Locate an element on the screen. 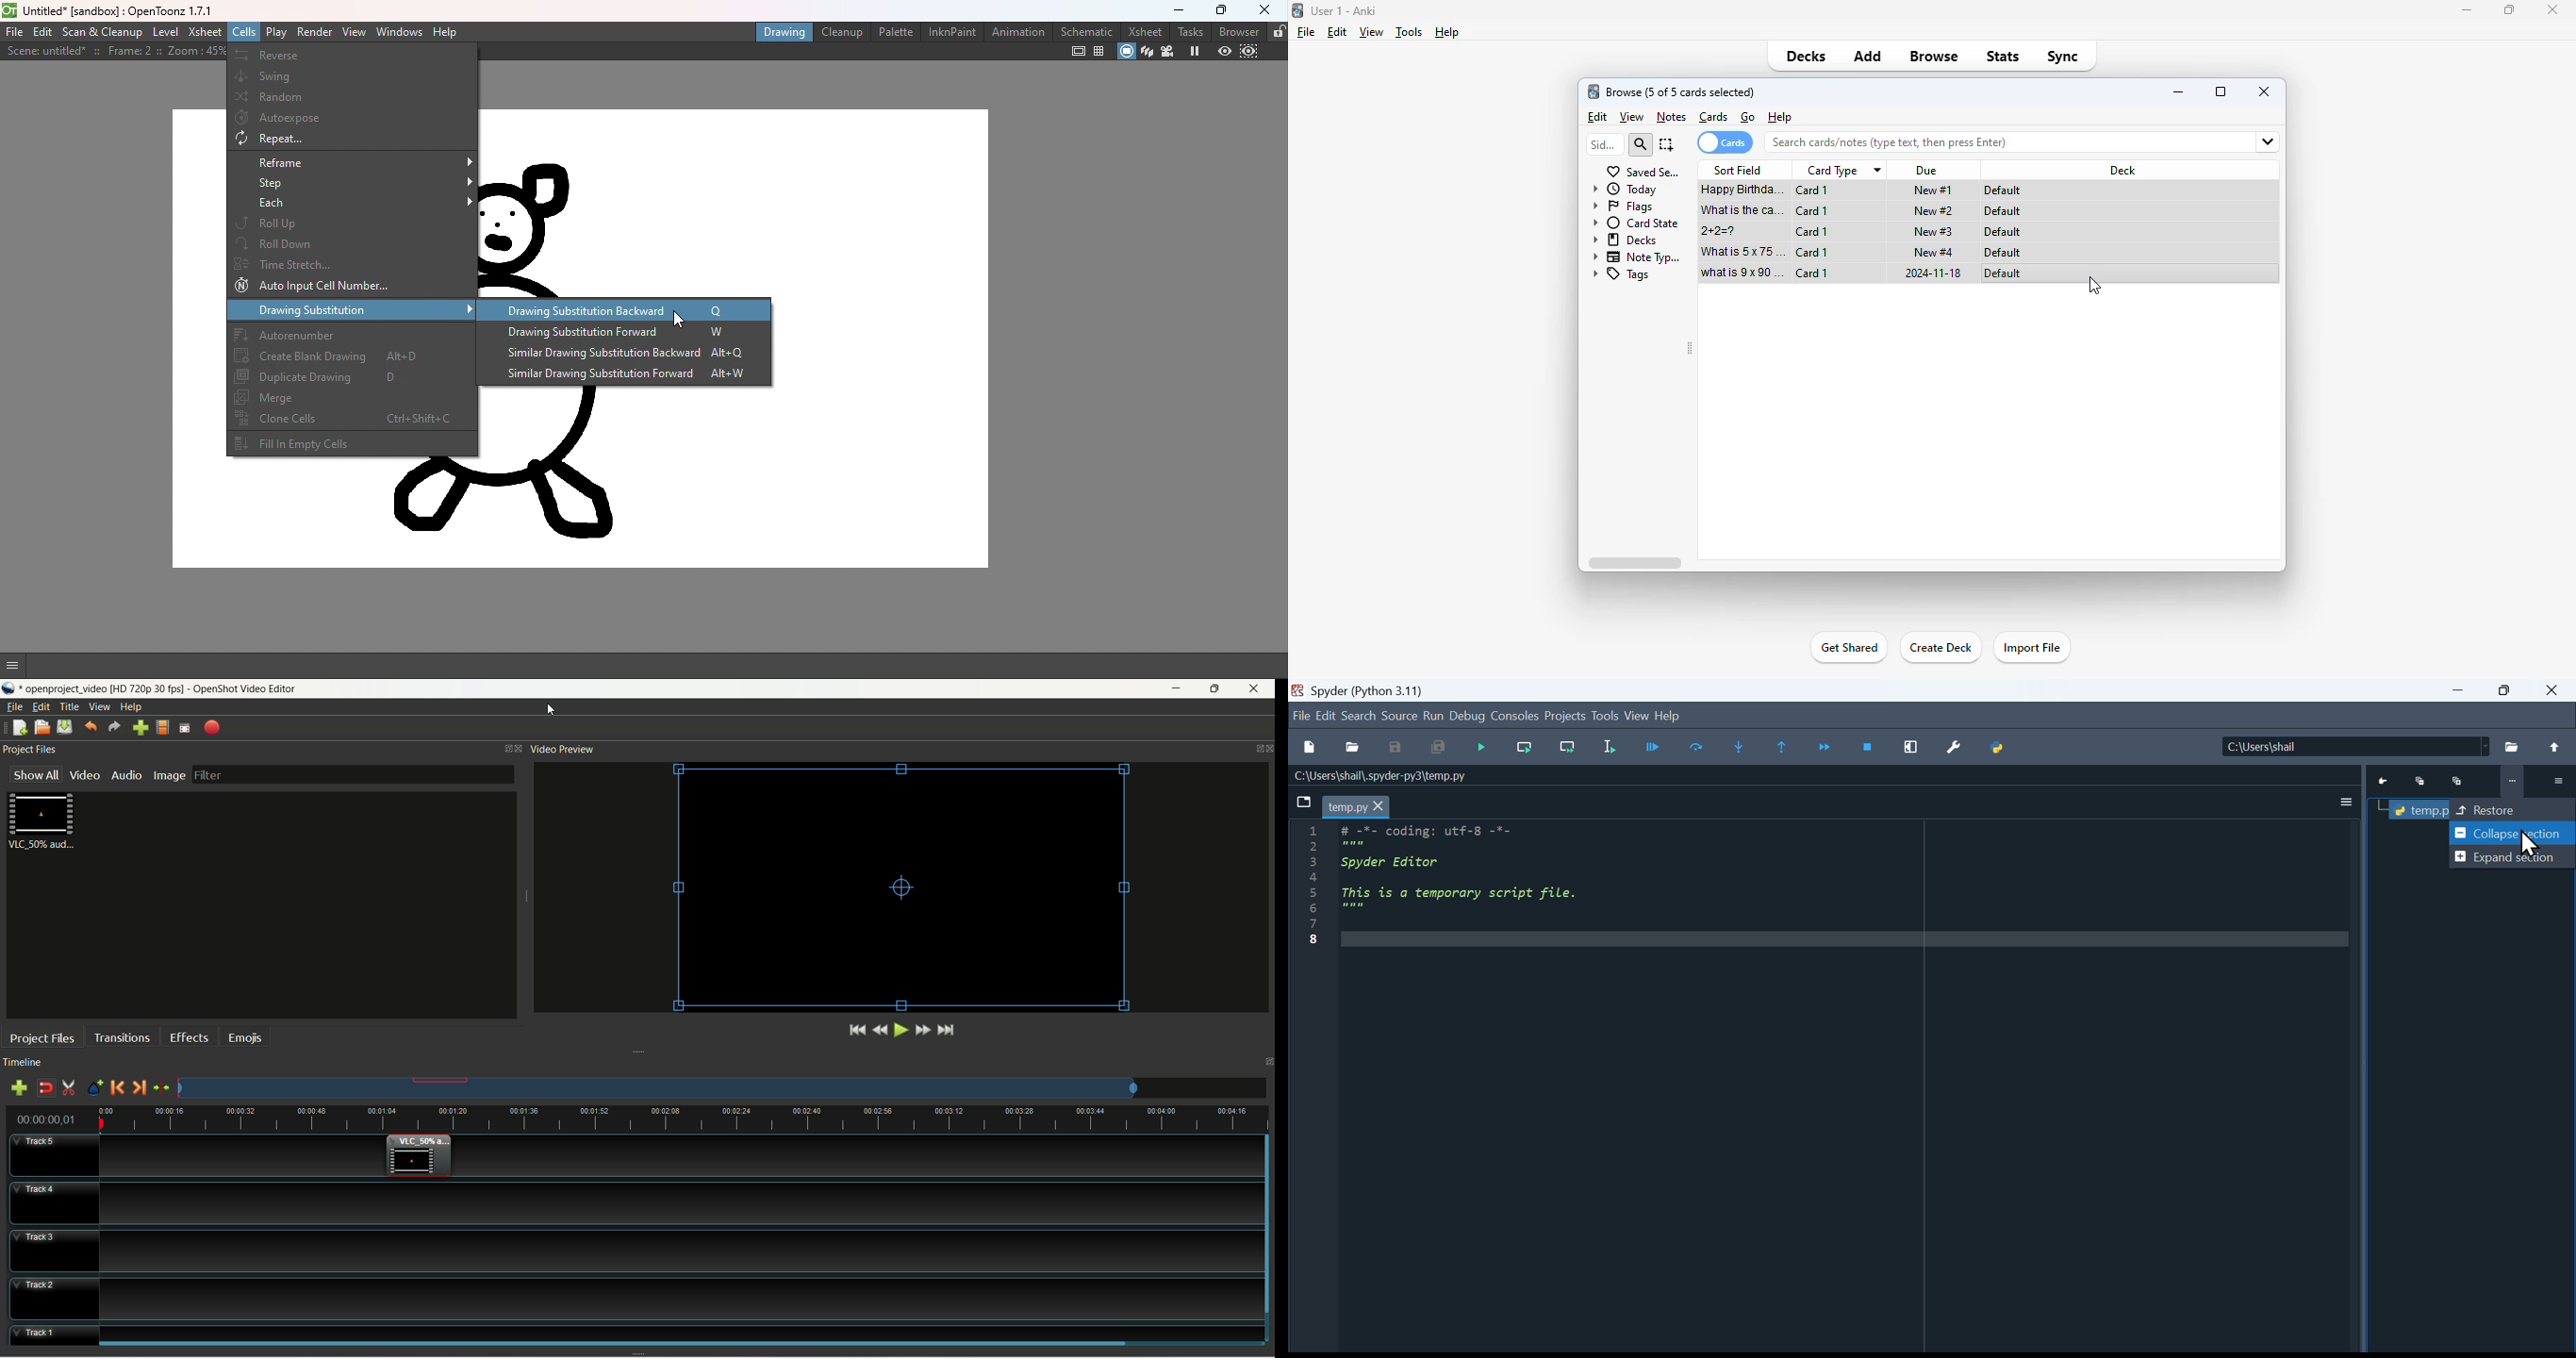 The height and width of the screenshot is (1372, 2576). deck is located at coordinates (2124, 170).